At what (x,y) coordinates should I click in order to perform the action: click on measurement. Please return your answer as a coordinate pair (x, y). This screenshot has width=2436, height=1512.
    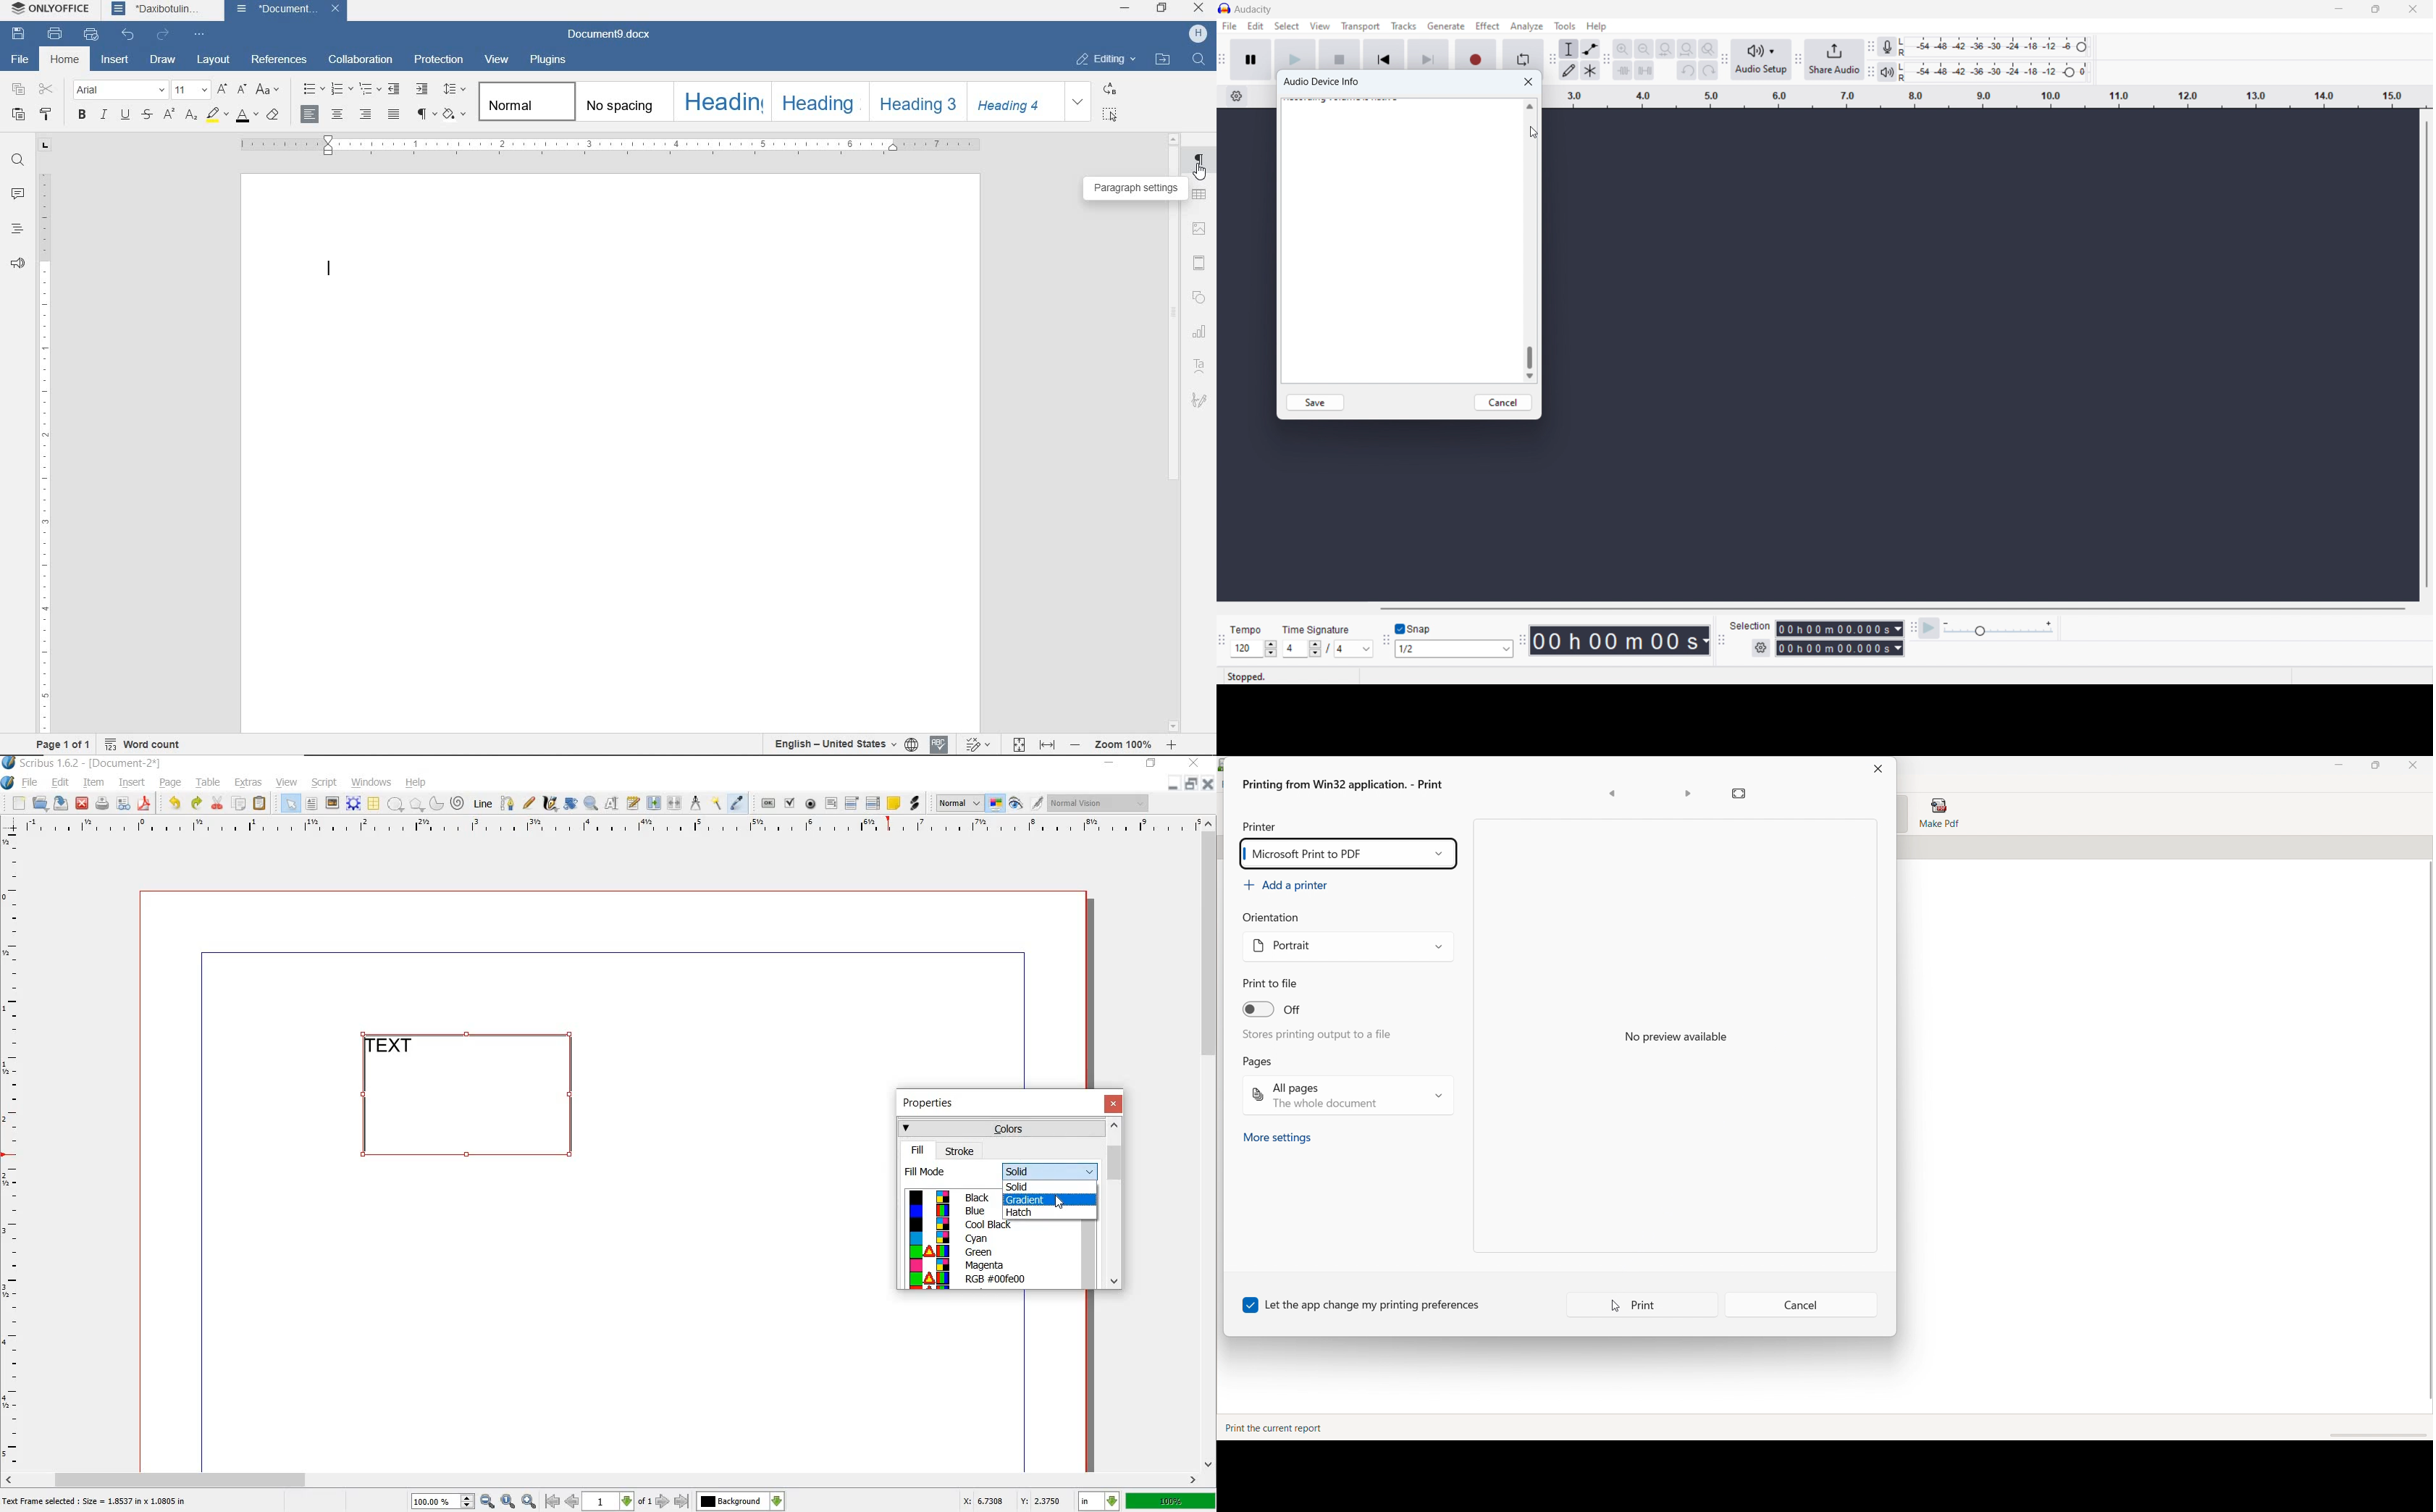
    Looking at the image, I should click on (697, 802).